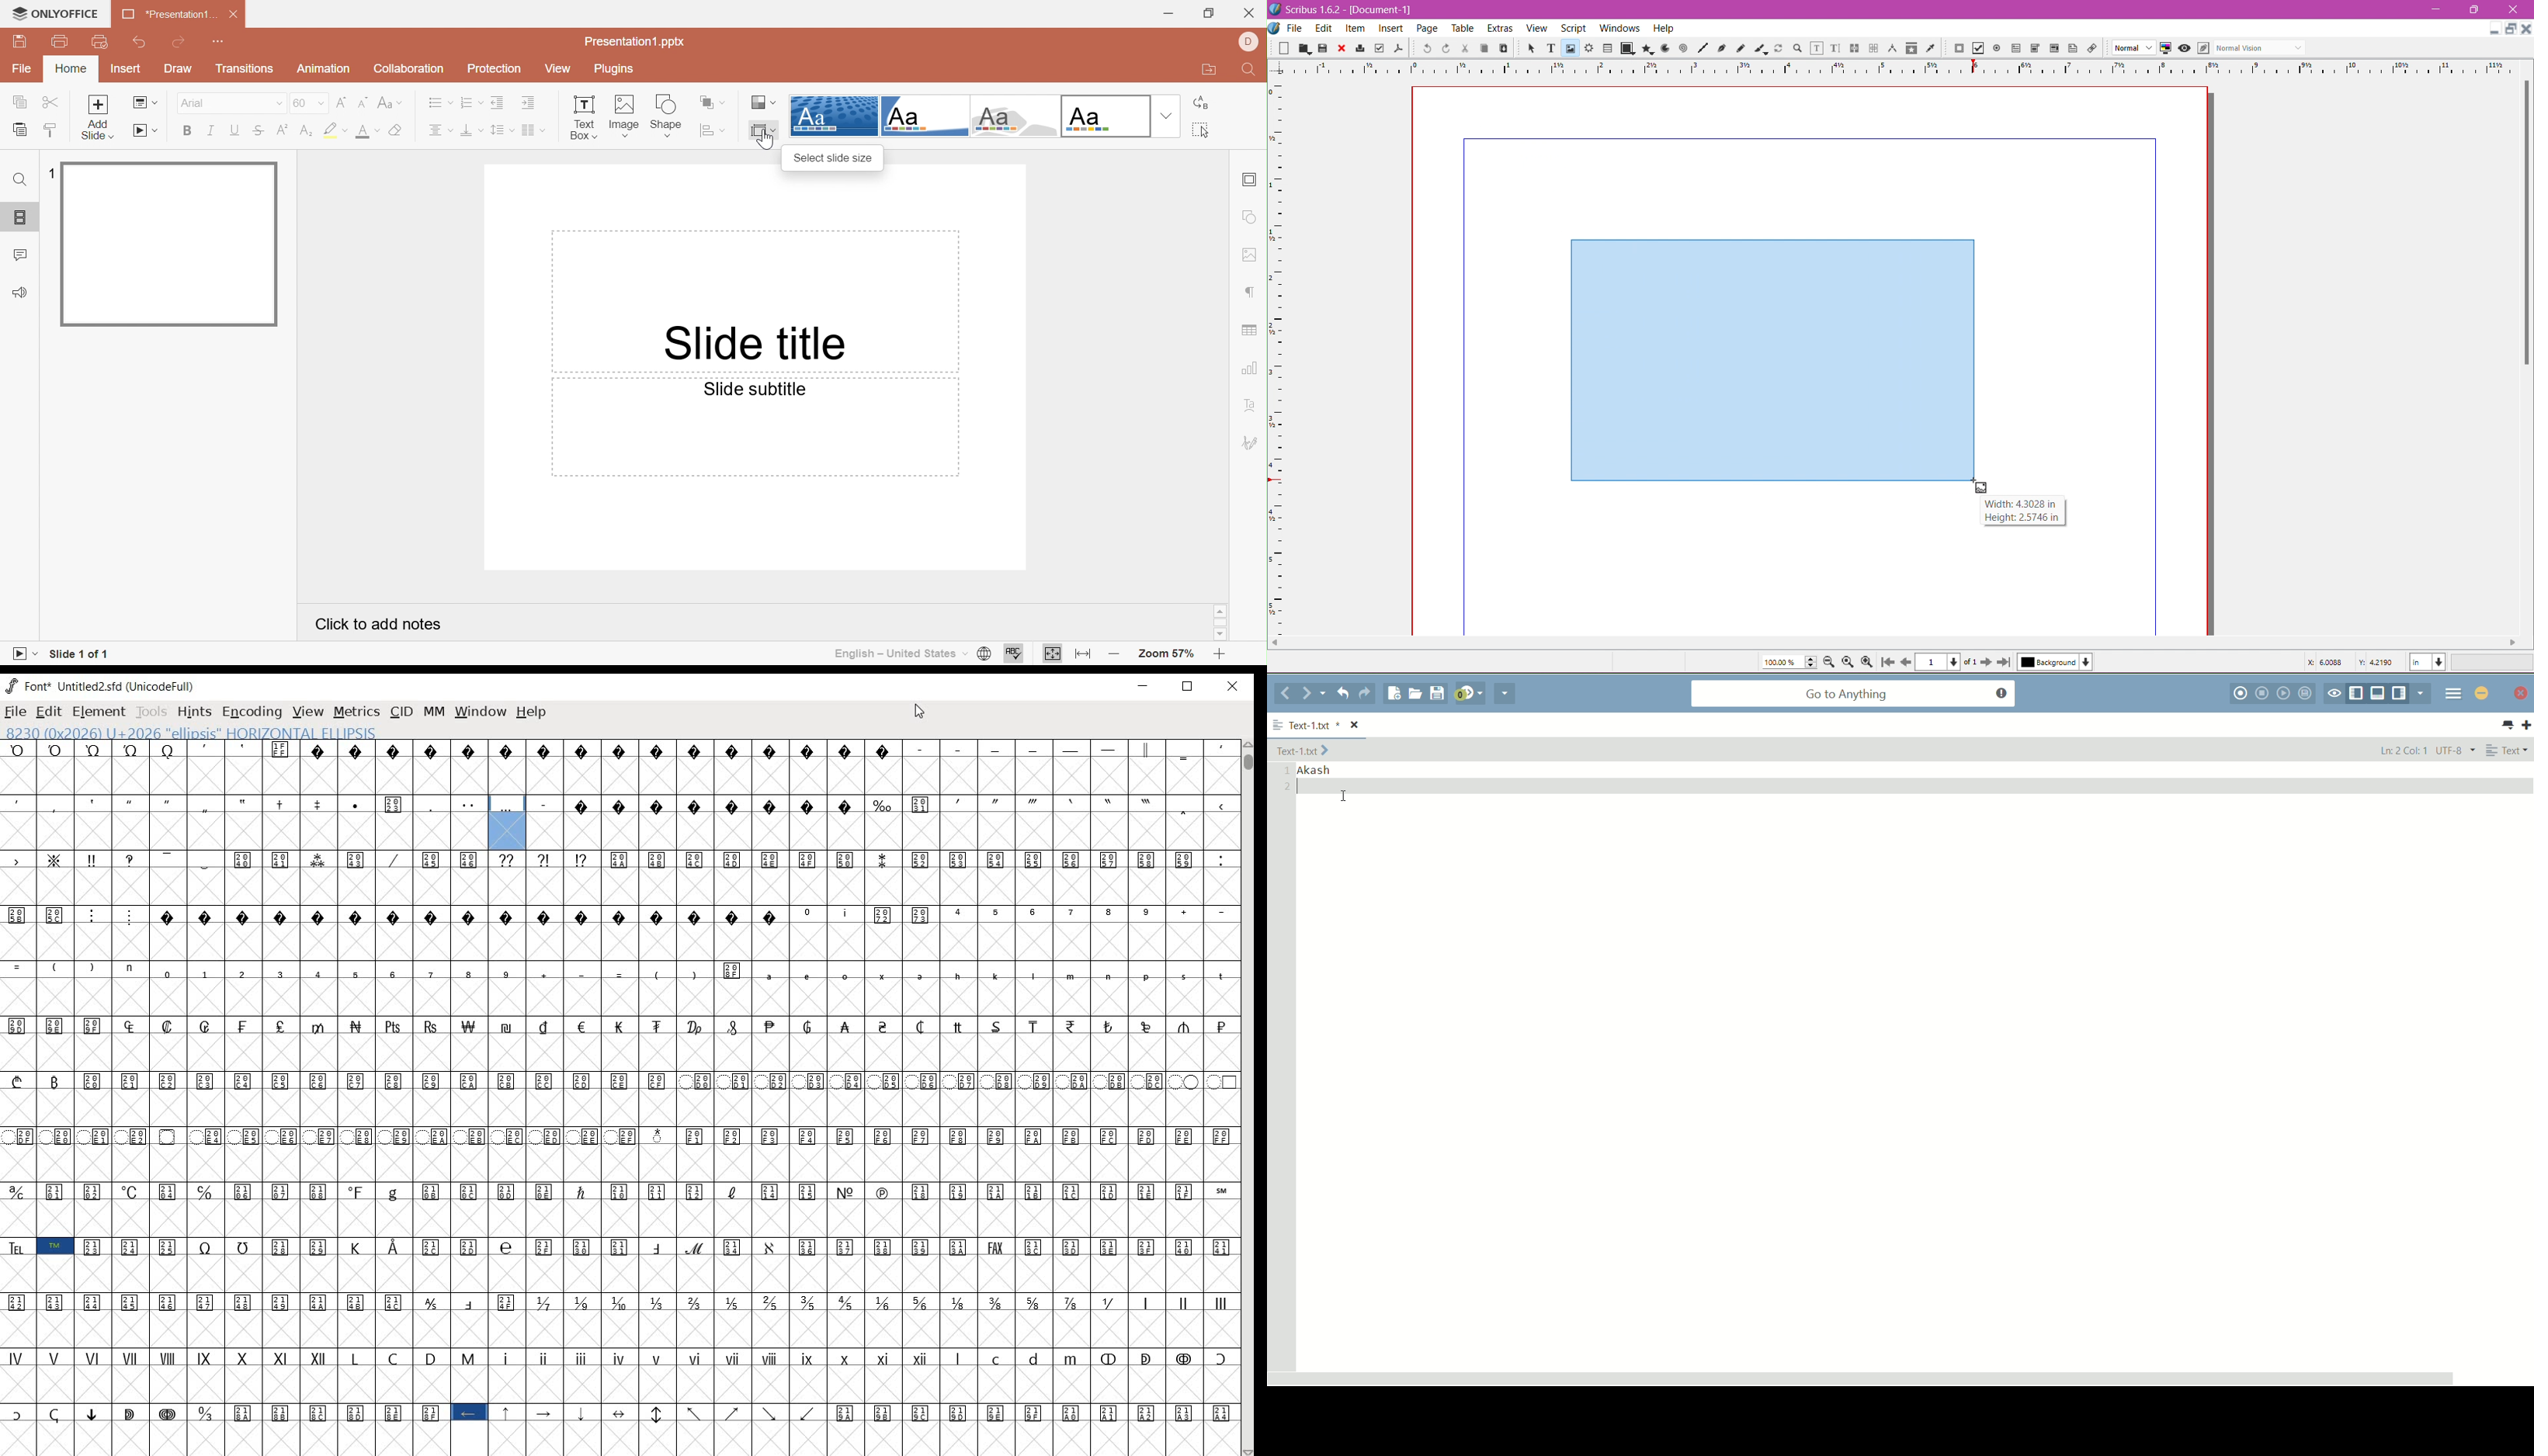 The width and height of the screenshot is (2548, 1456). What do you see at coordinates (1323, 48) in the screenshot?
I see `Save` at bounding box center [1323, 48].